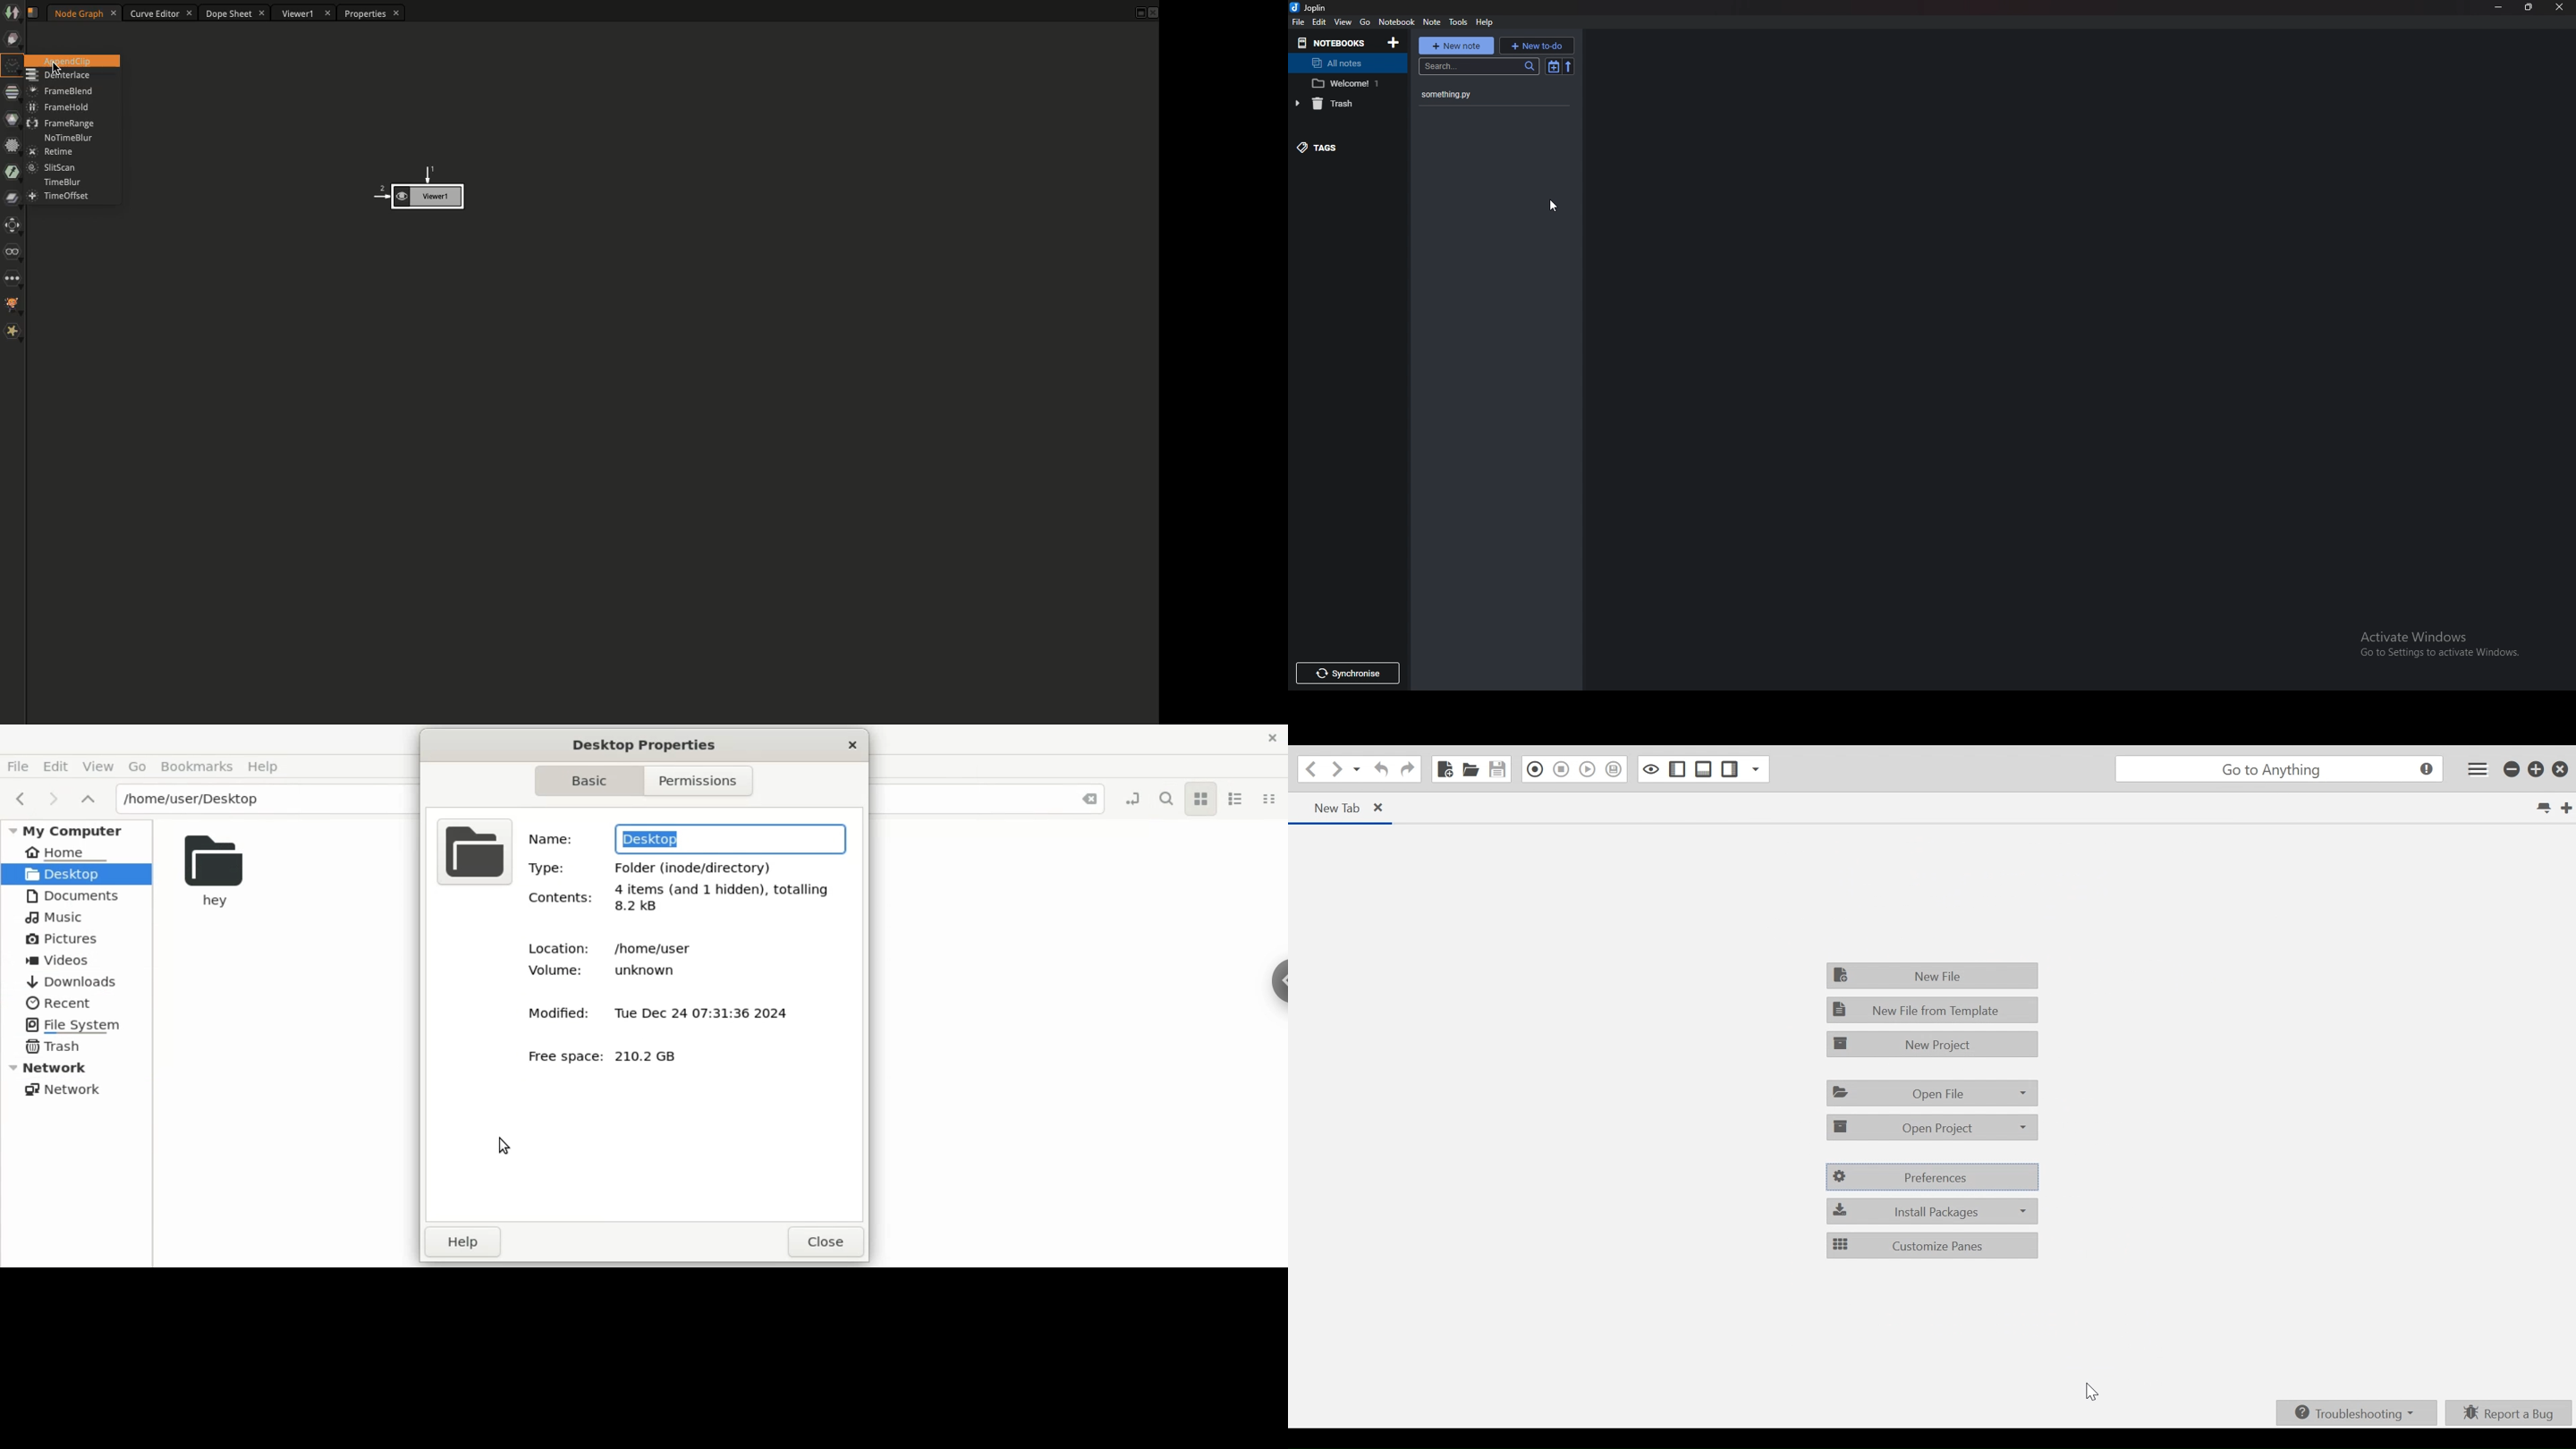  What do you see at coordinates (700, 1017) in the screenshot?
I see `Tue Dec 24 07:31:36 2024` at bounding box center [700, 1017].